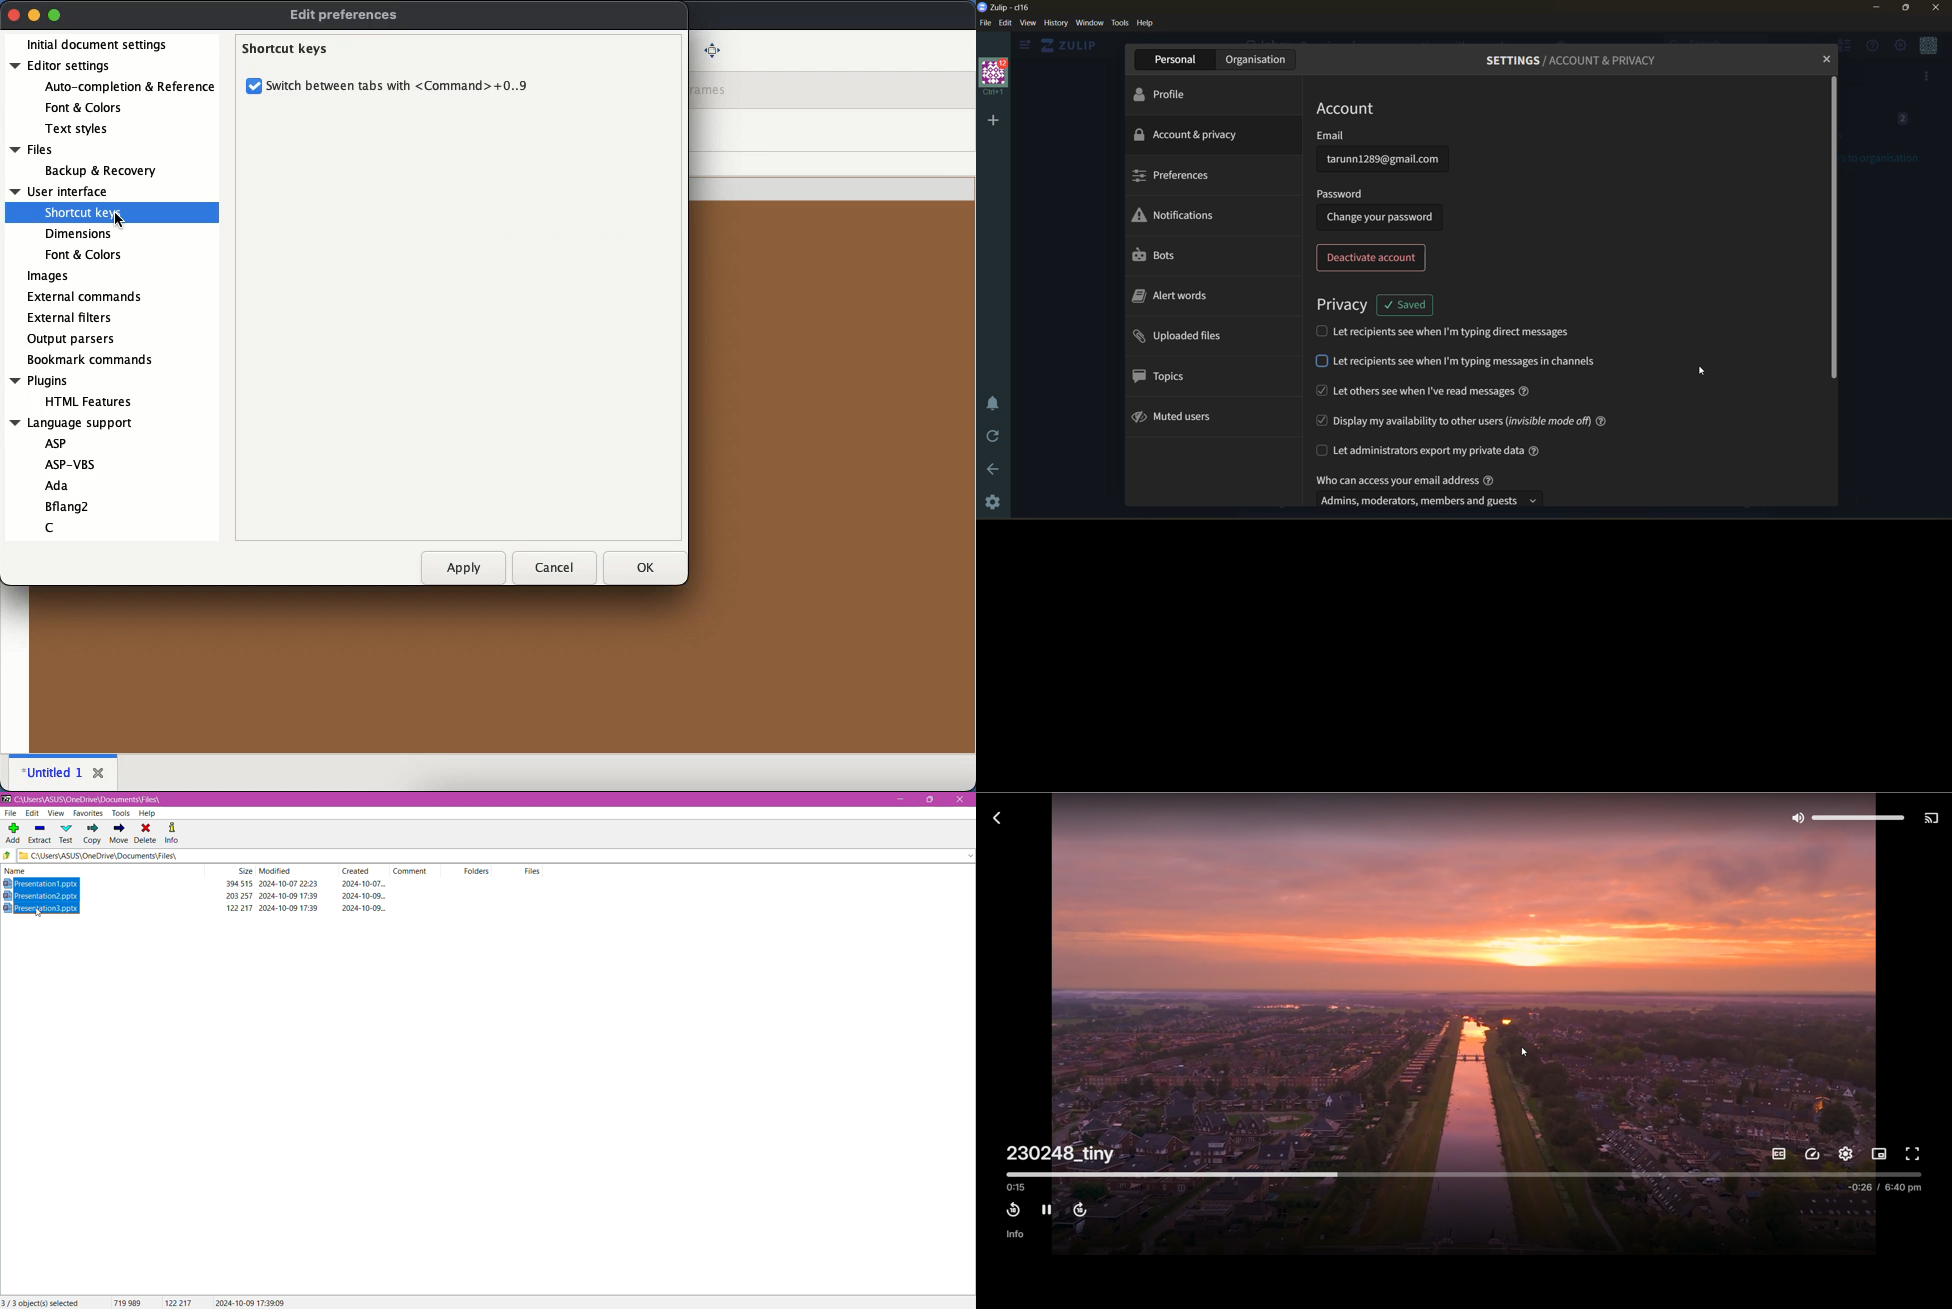  Describe the element at coordinates (55, 16) in the screenshot. I see `maximize` at that location.